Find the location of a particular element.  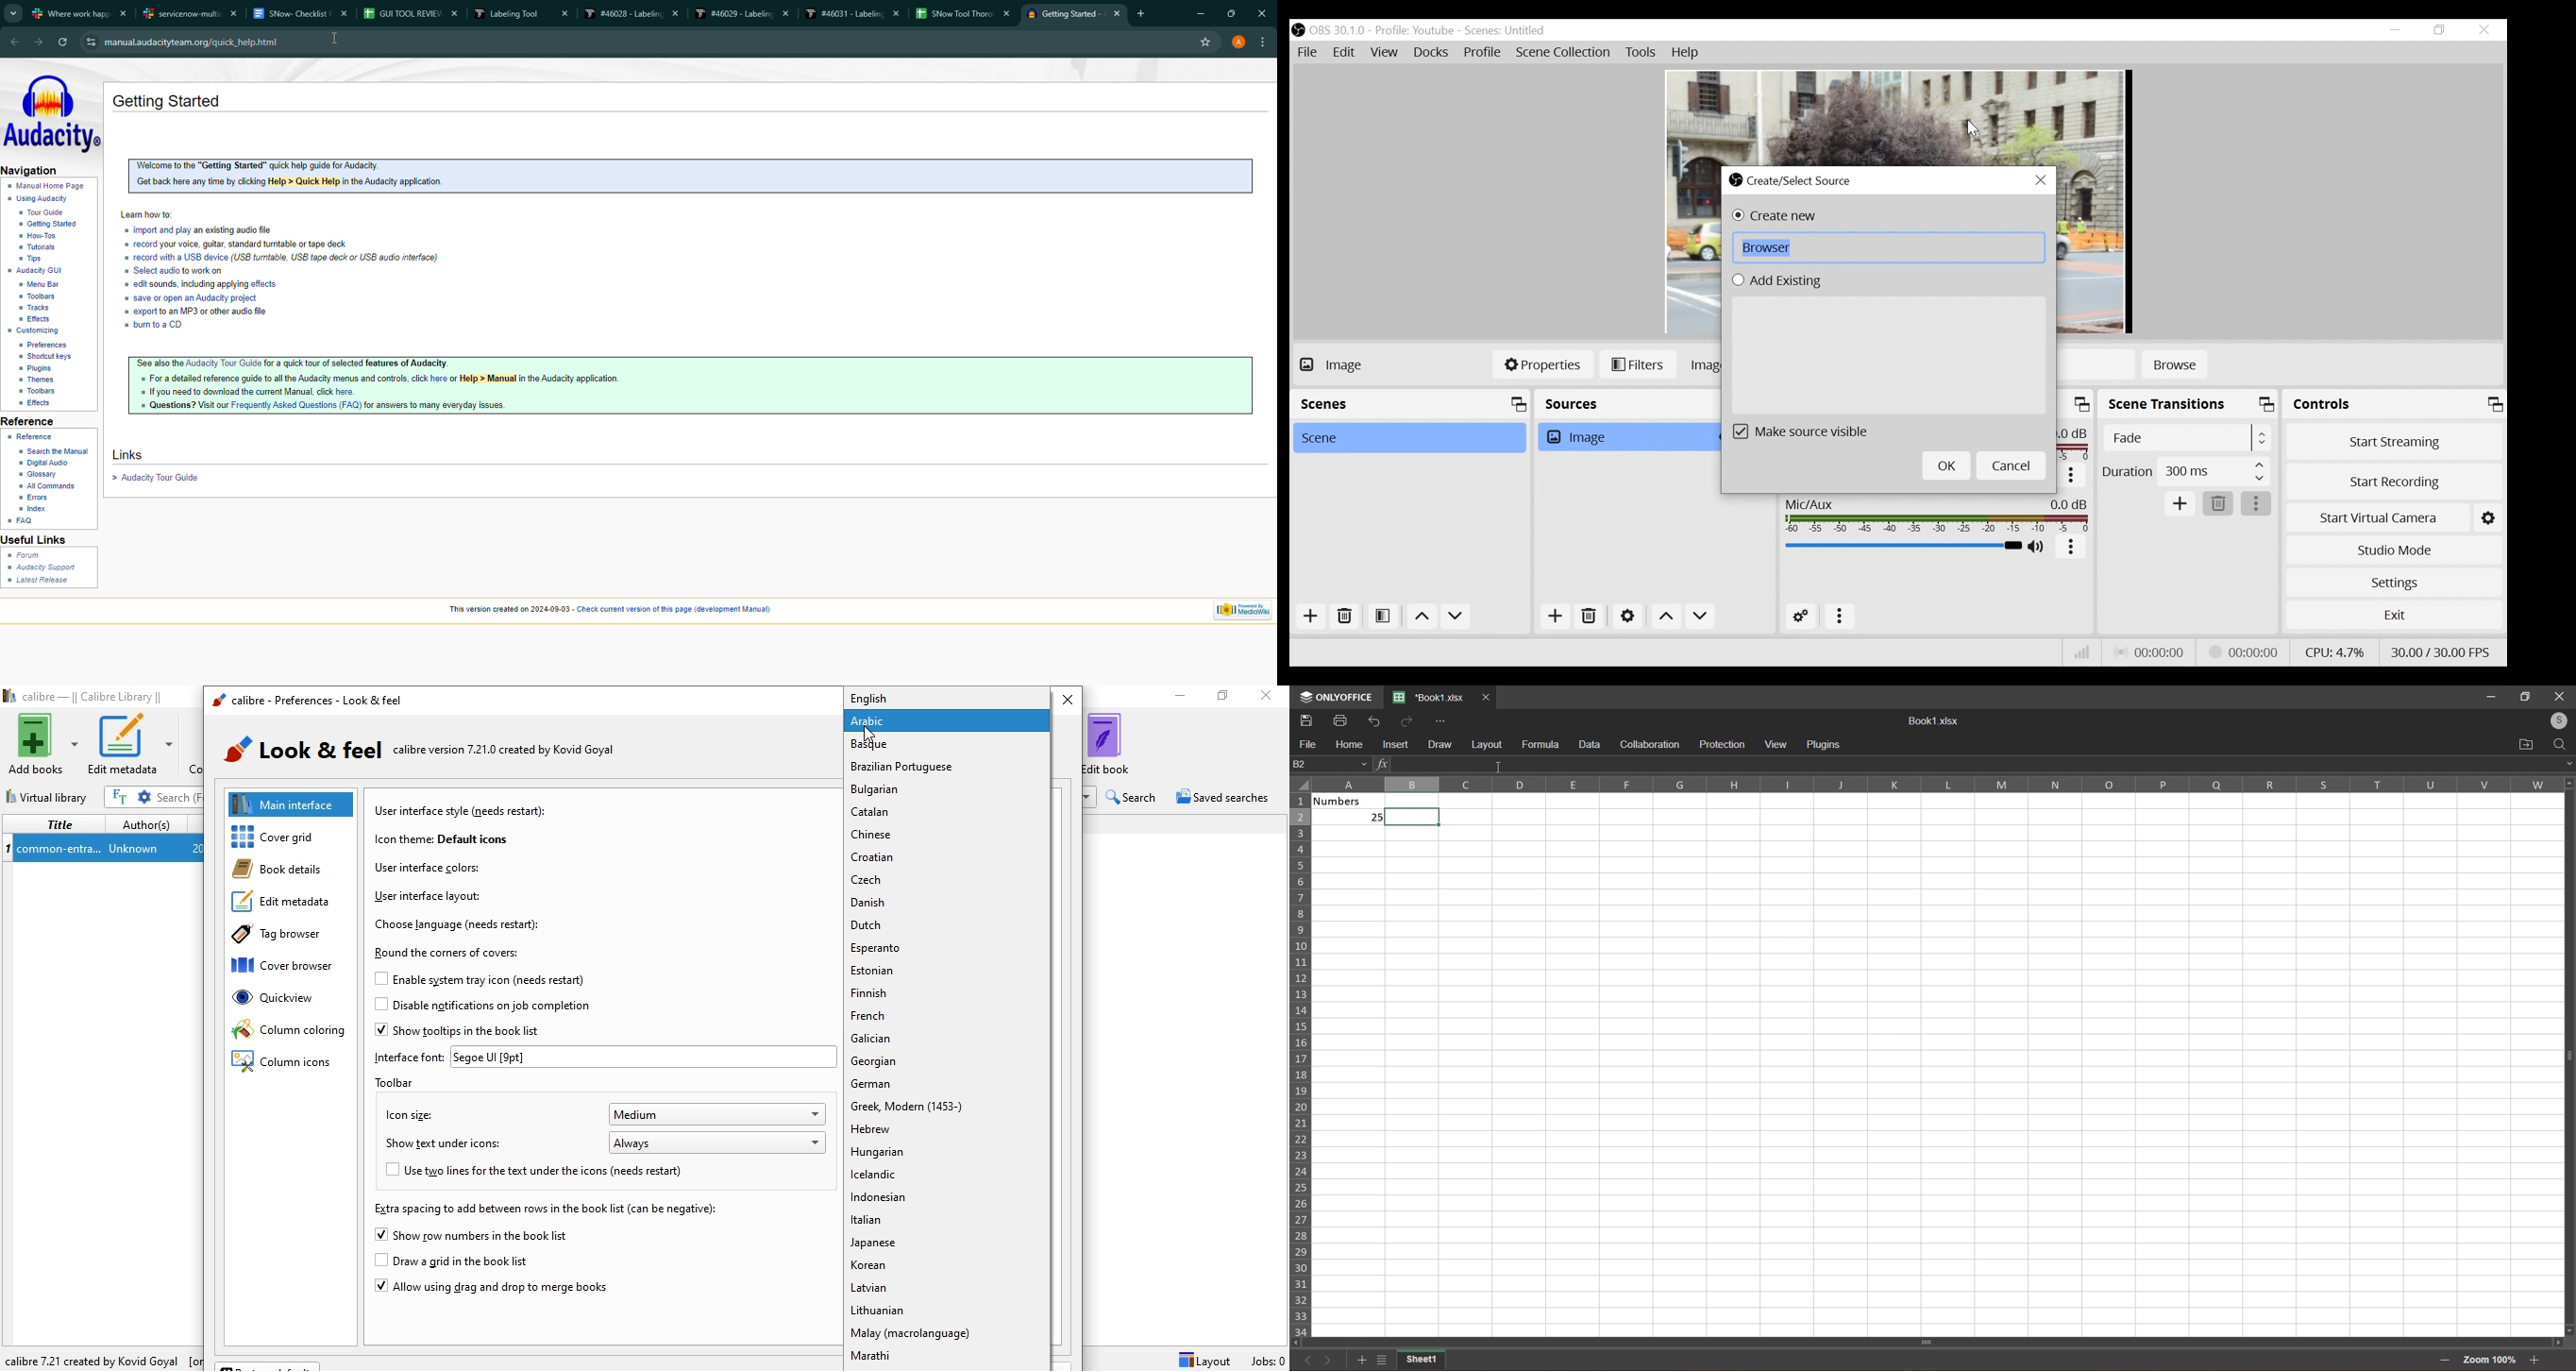

cursor is located at coordinates (335, 39).